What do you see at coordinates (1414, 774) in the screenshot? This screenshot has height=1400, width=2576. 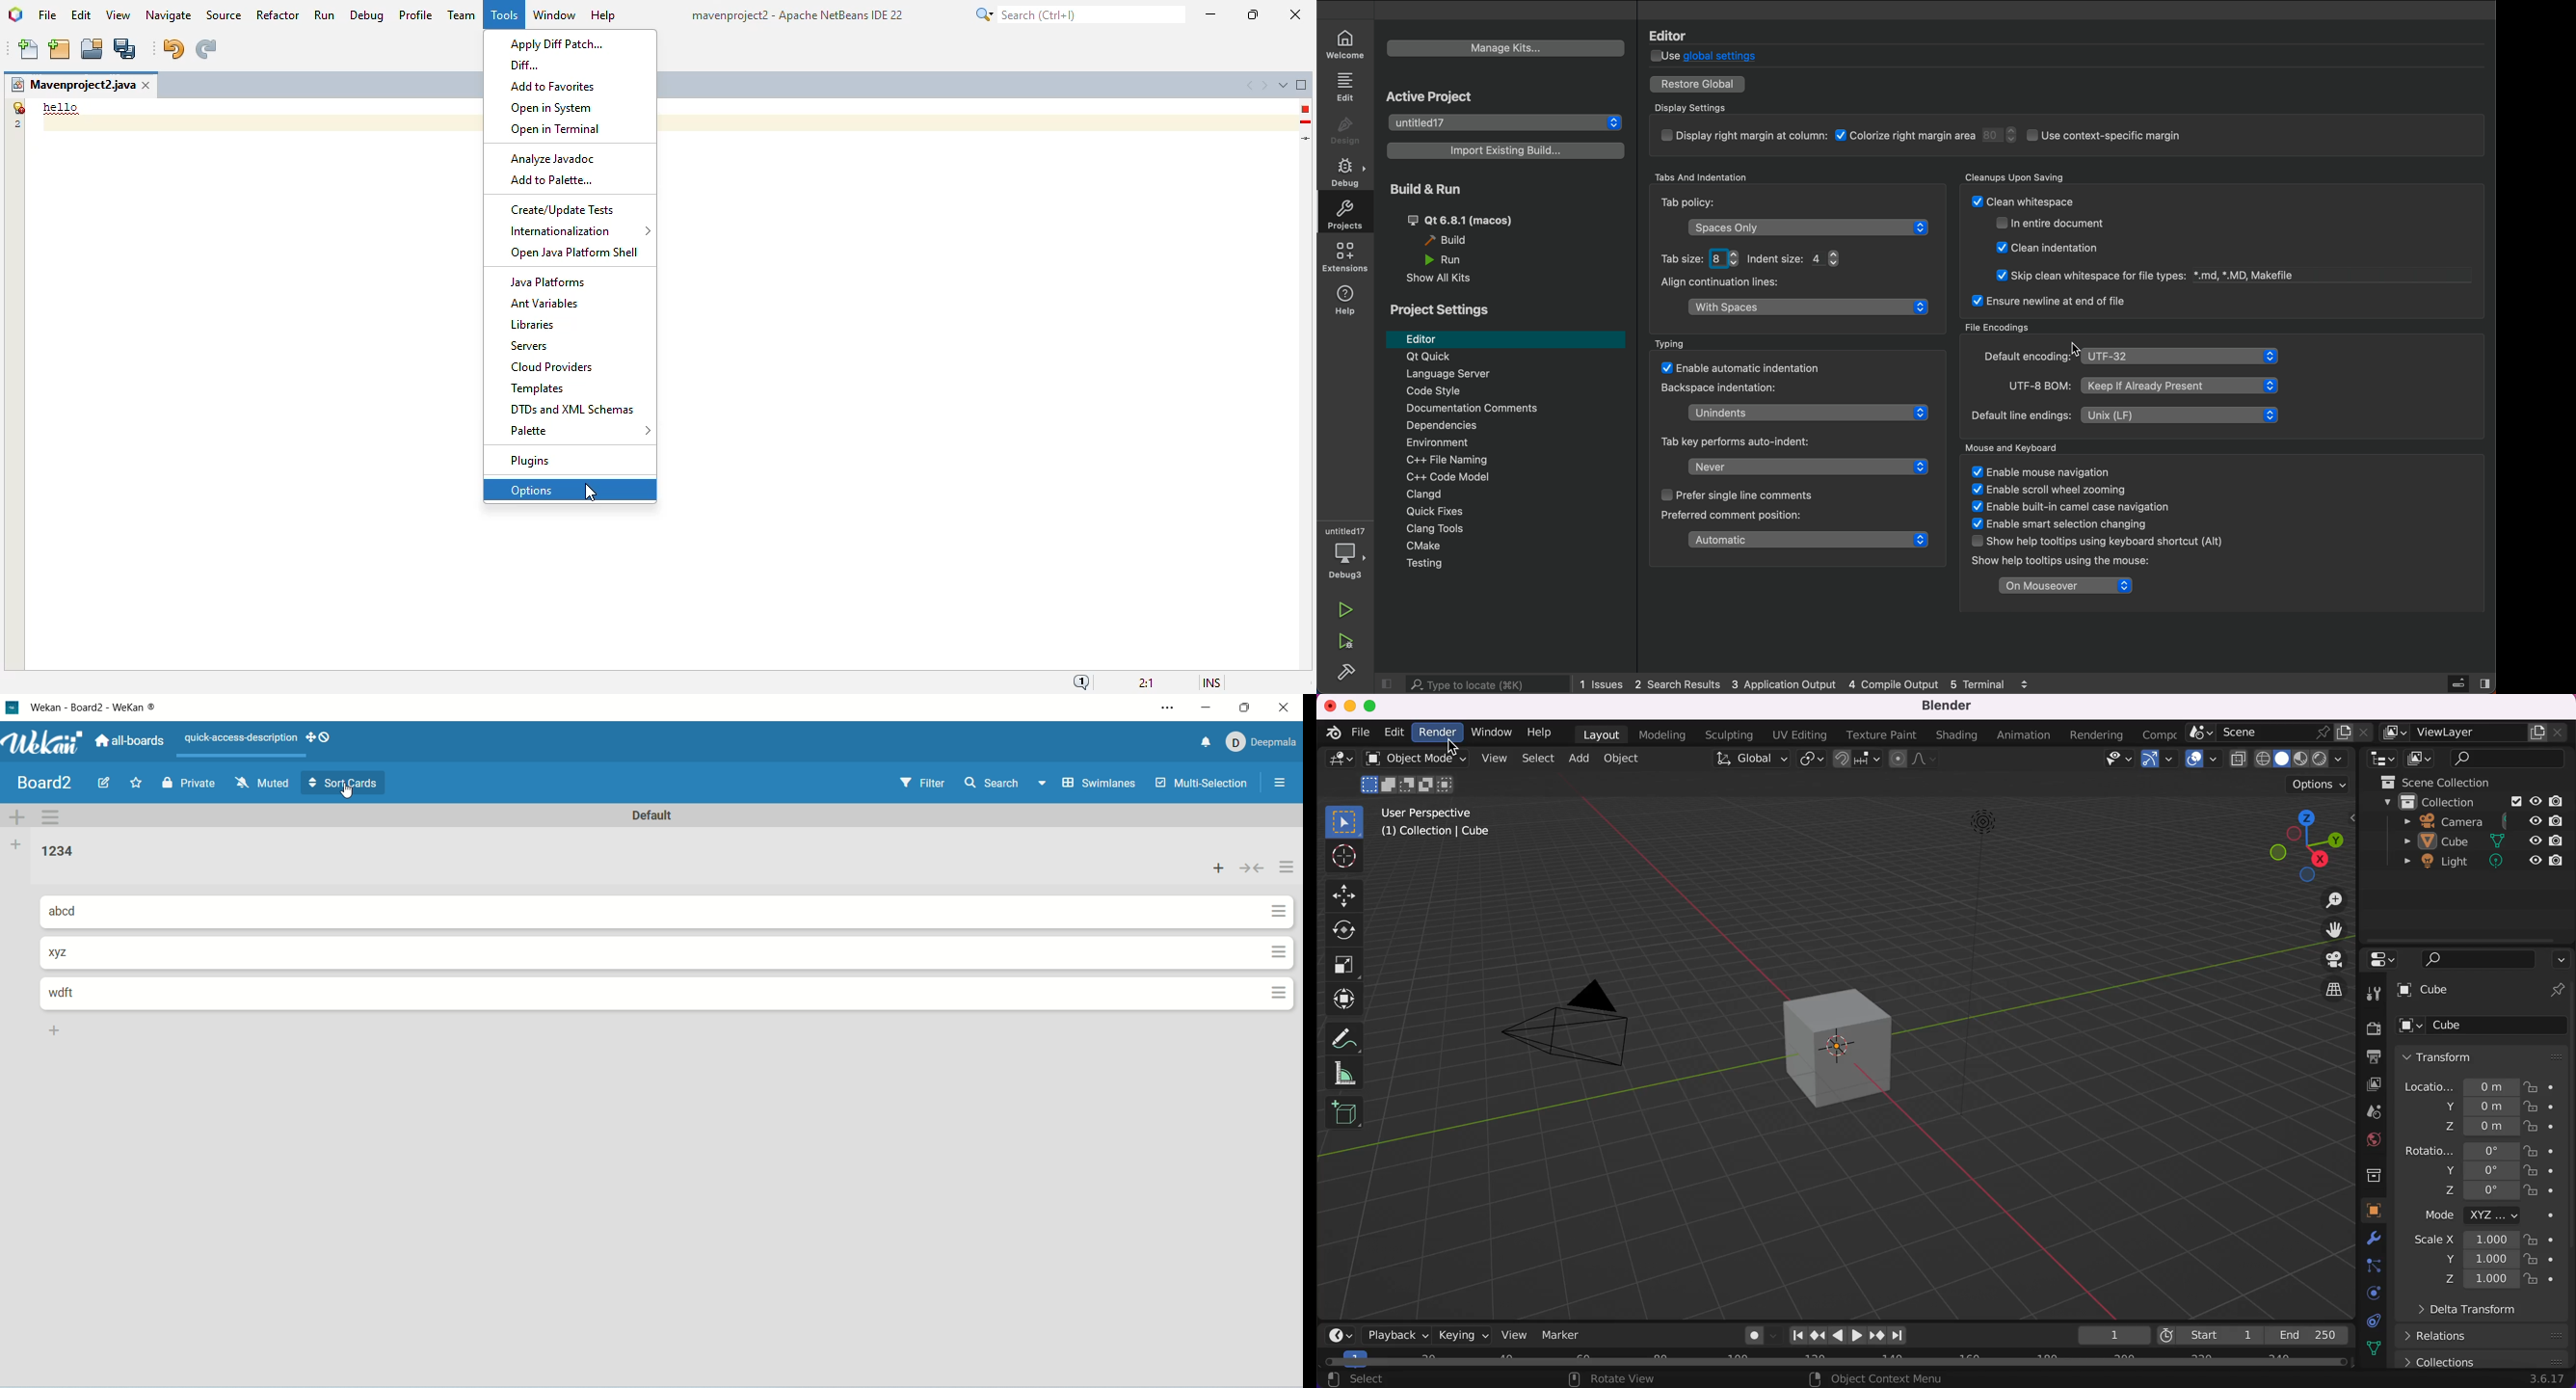 I see `object mode` at bounding box center [1414, 774].